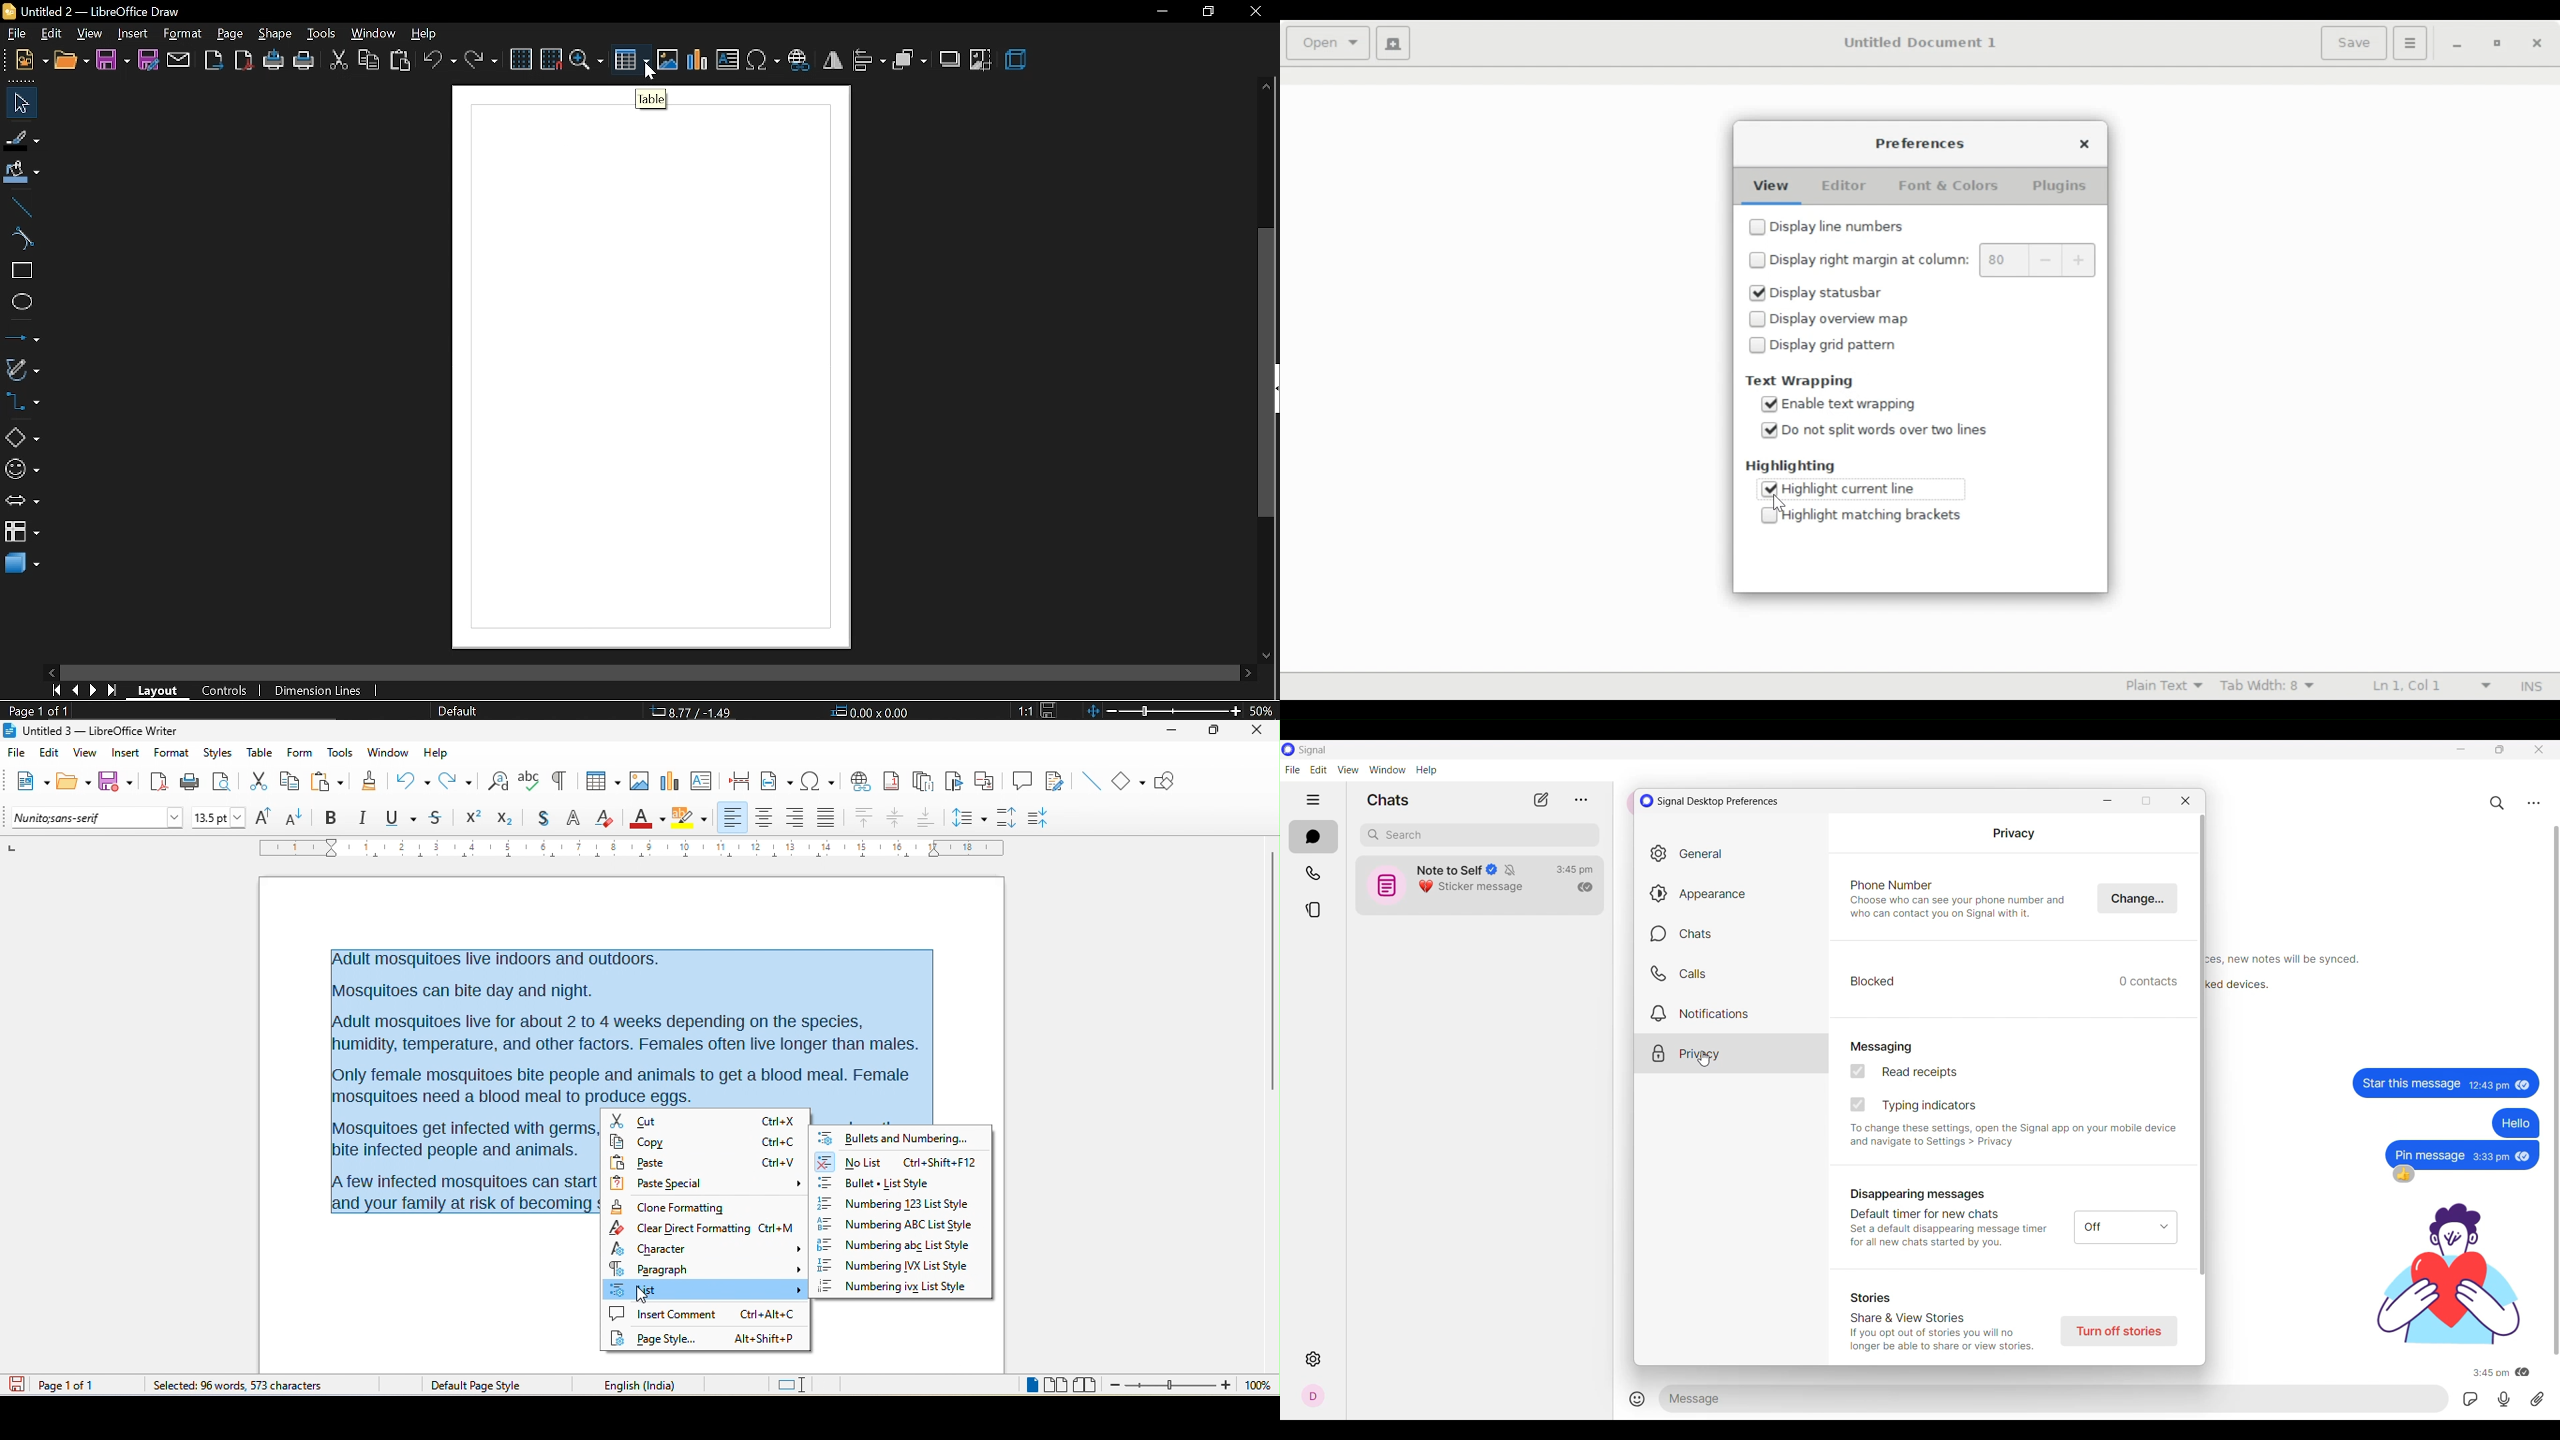 The width and height of the screenshot is (2576, 1456). Describe the element at coordinates (189, 785) in the screenshot. I see `print` at that location.